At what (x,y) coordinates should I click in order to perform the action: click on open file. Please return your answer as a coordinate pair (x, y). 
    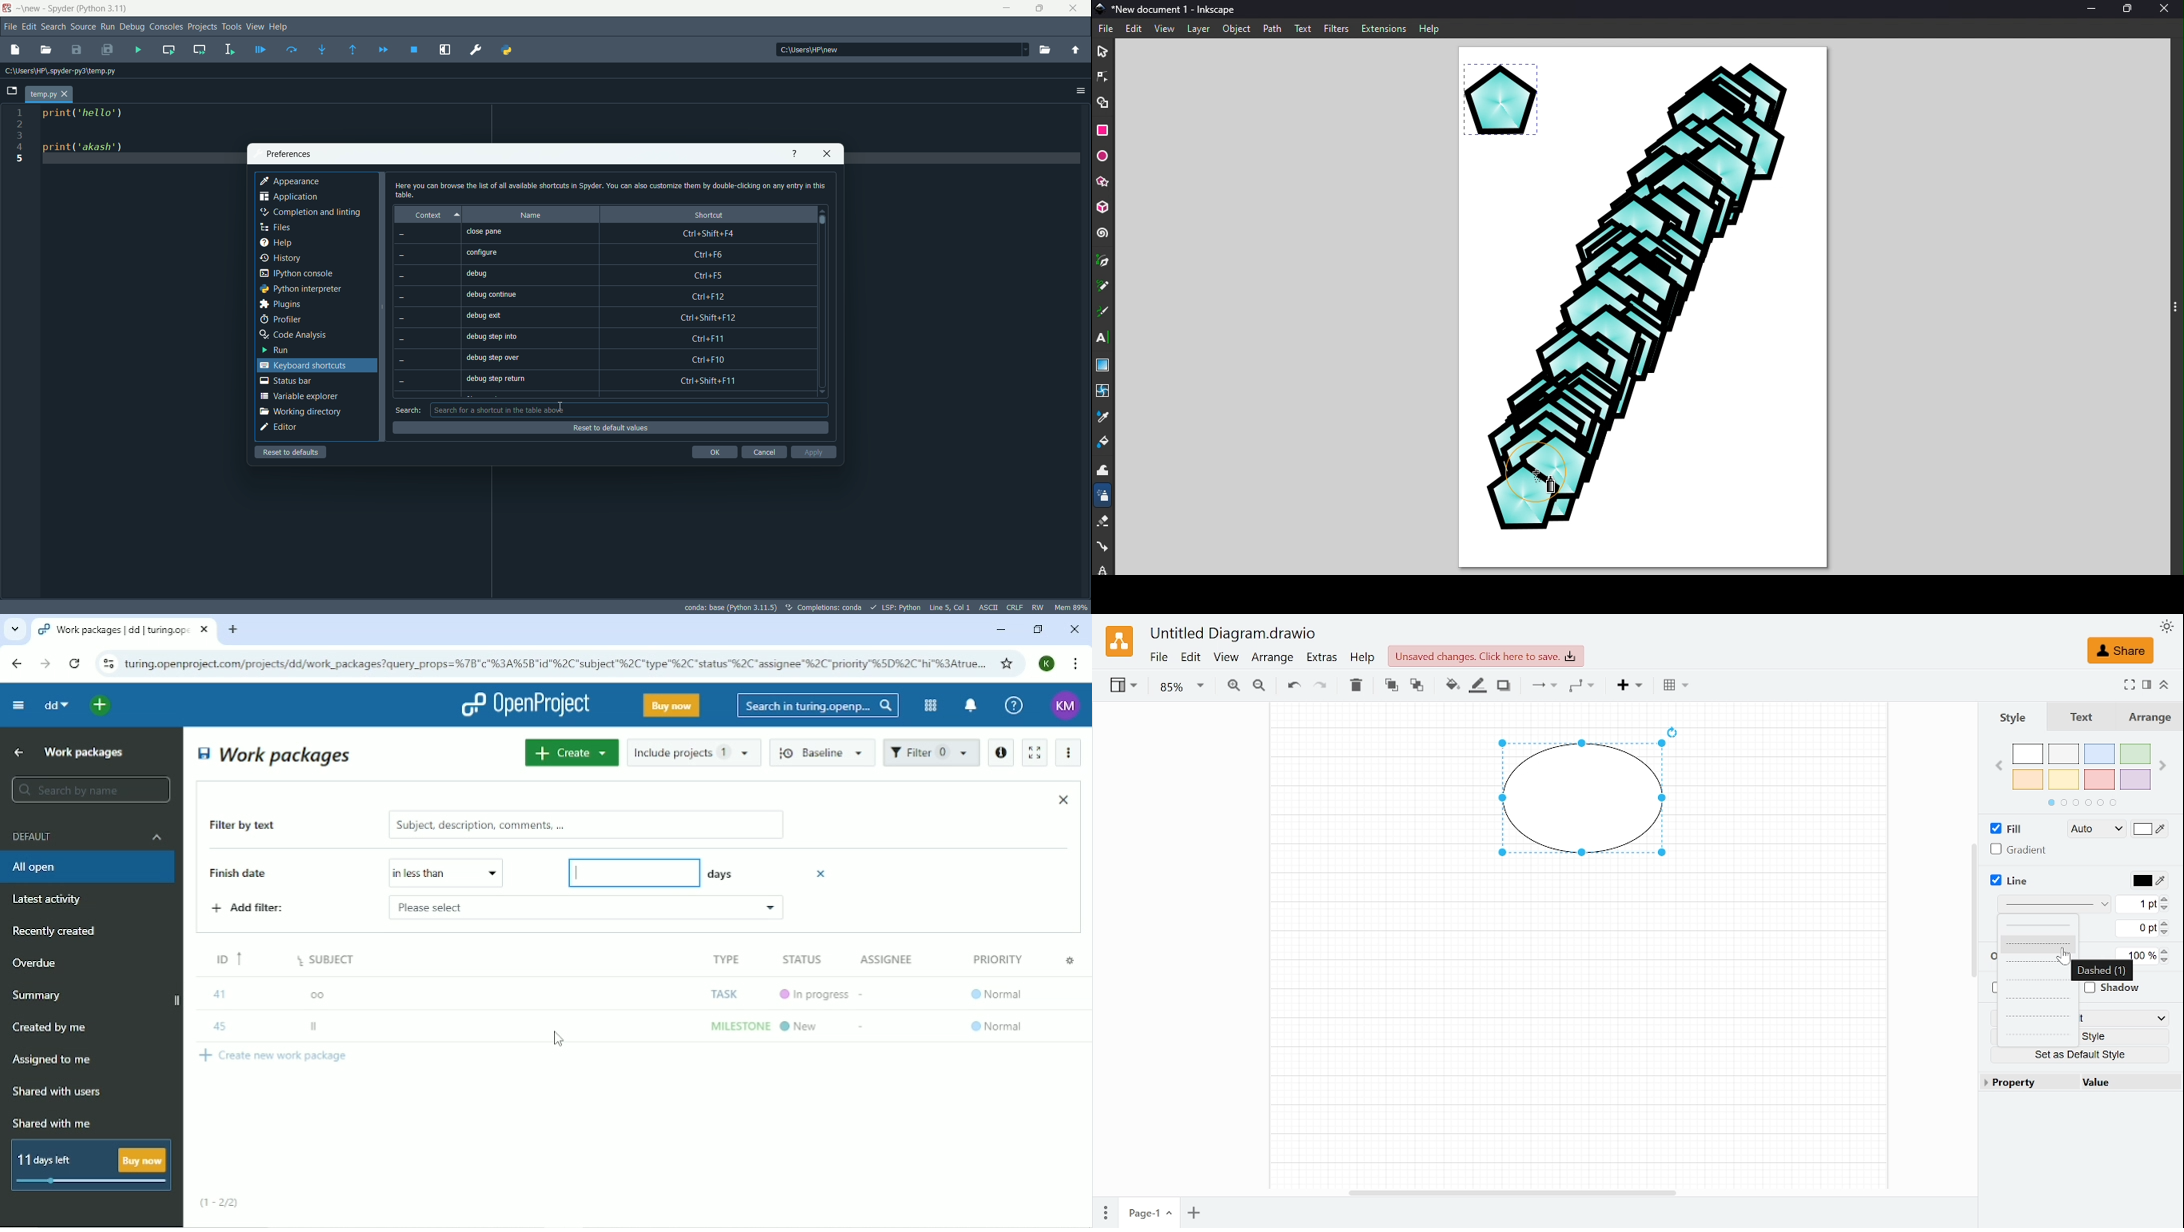
    Looking at the image, I should click on (48, 49).